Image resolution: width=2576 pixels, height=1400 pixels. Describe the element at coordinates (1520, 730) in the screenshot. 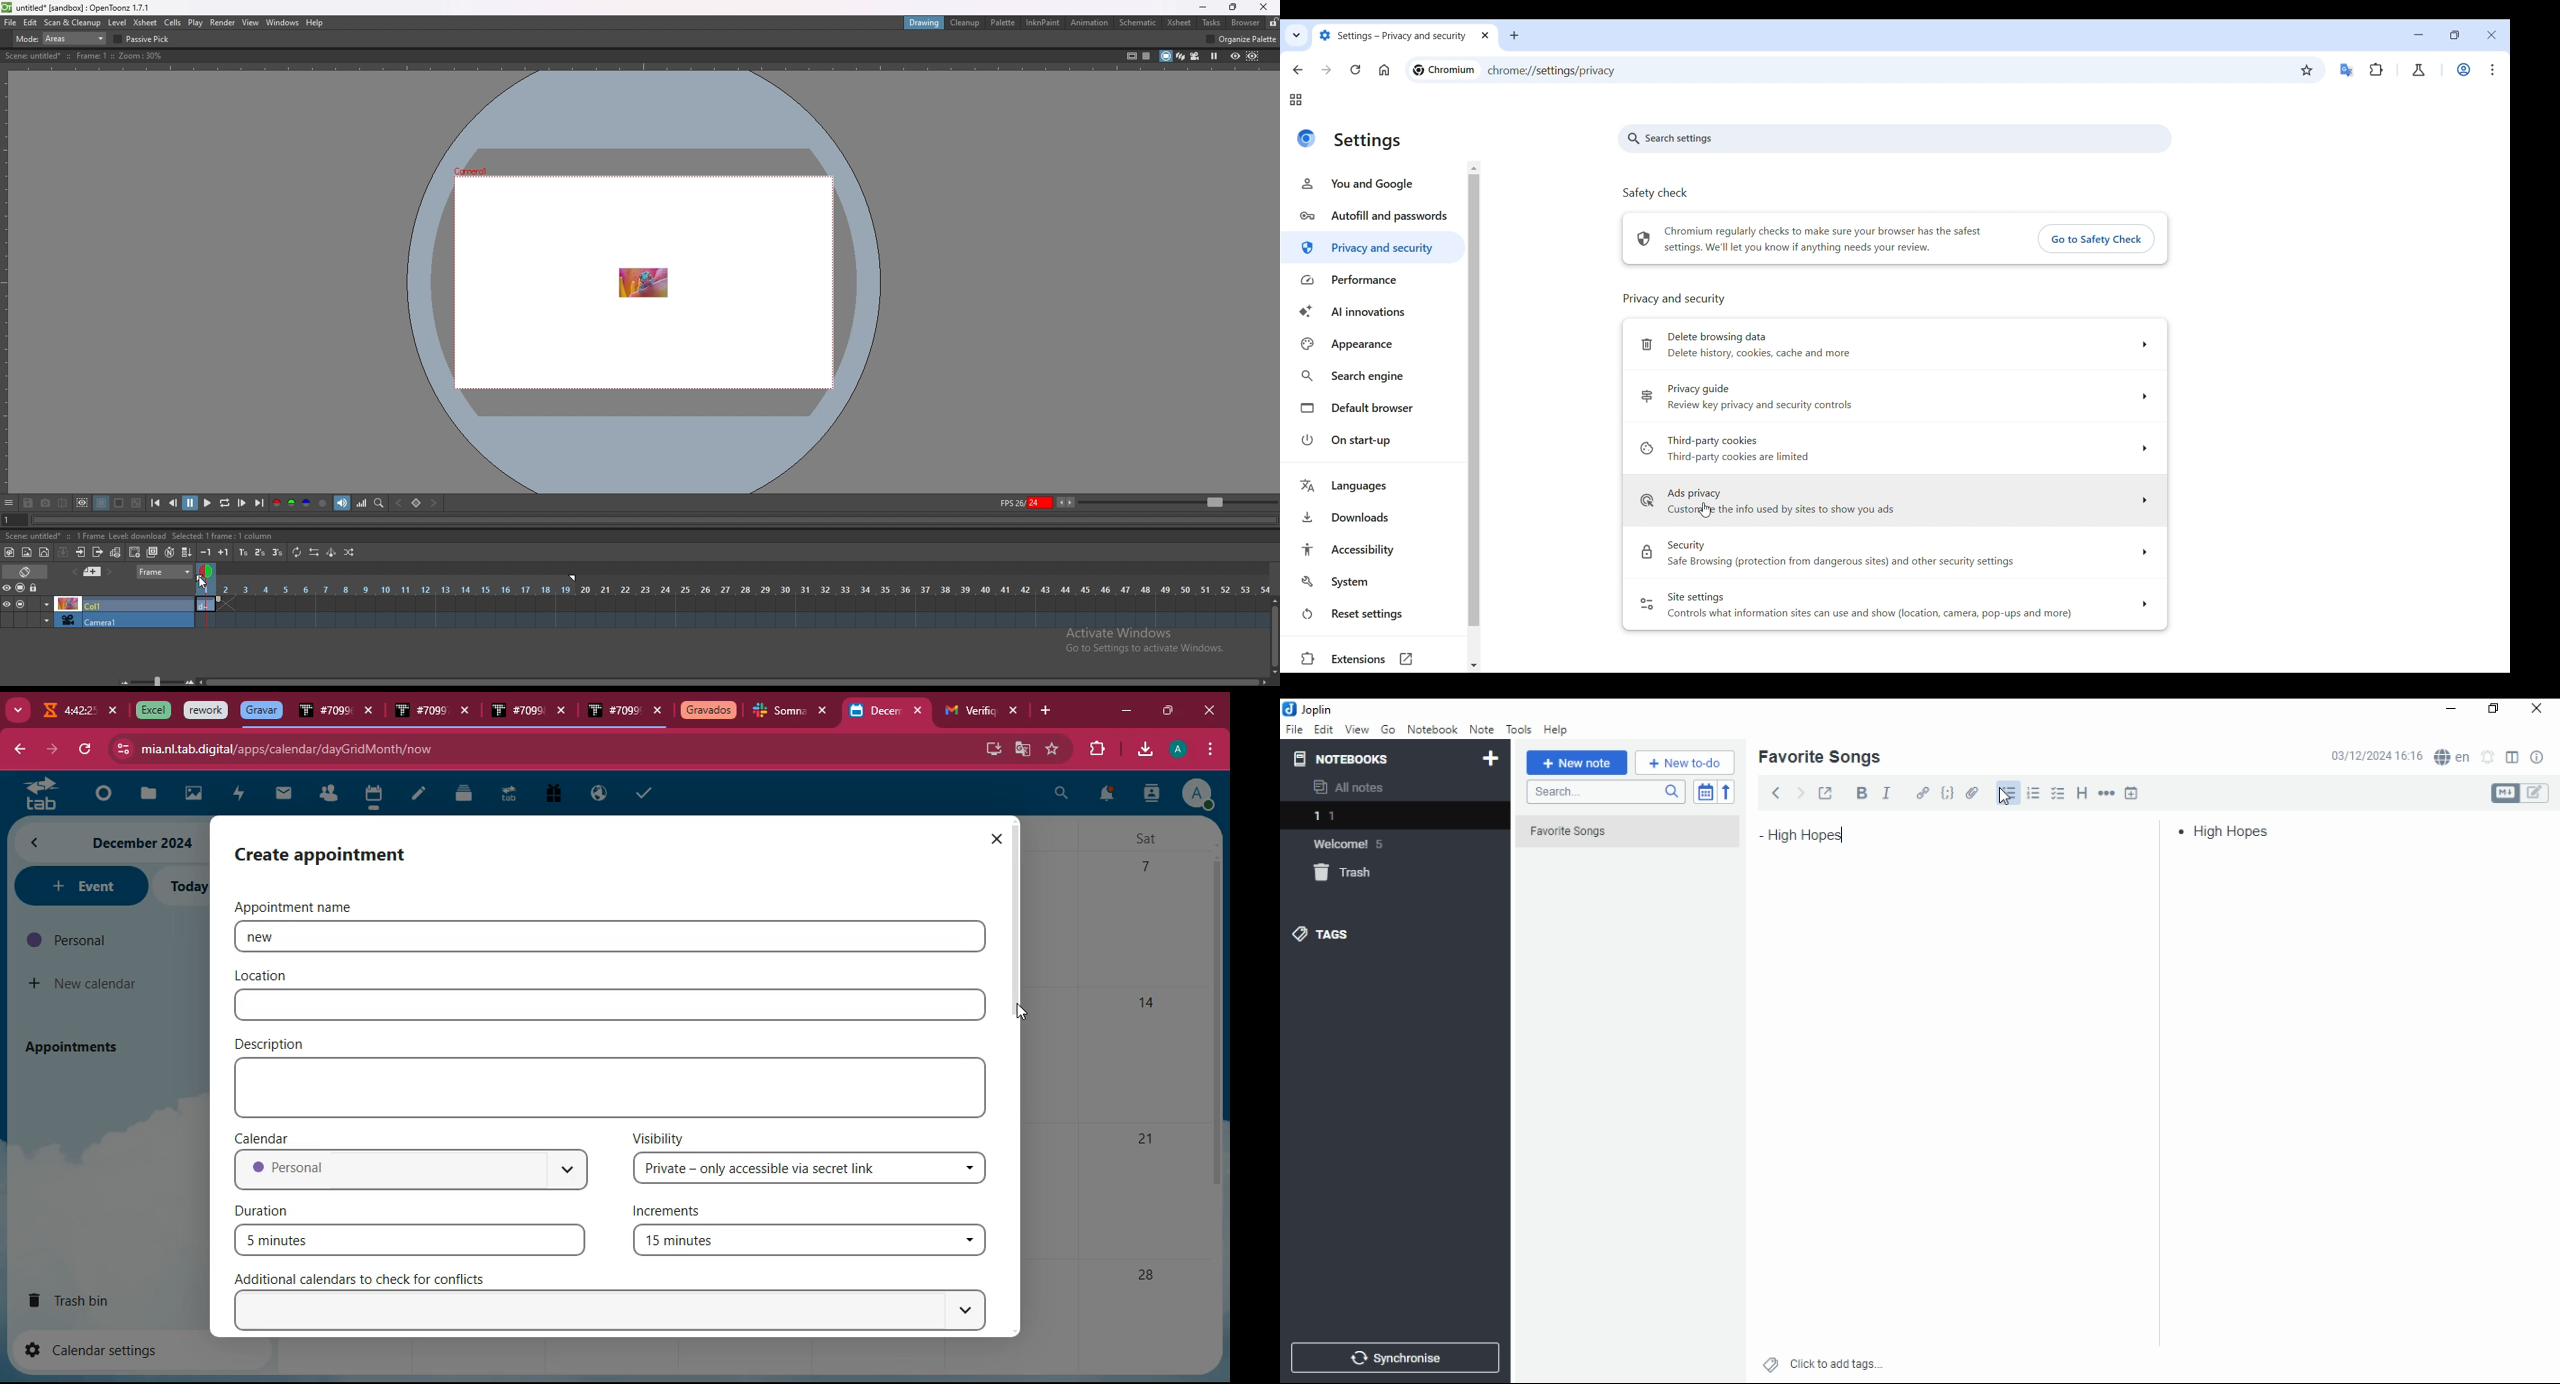

I see `tools` at that location.